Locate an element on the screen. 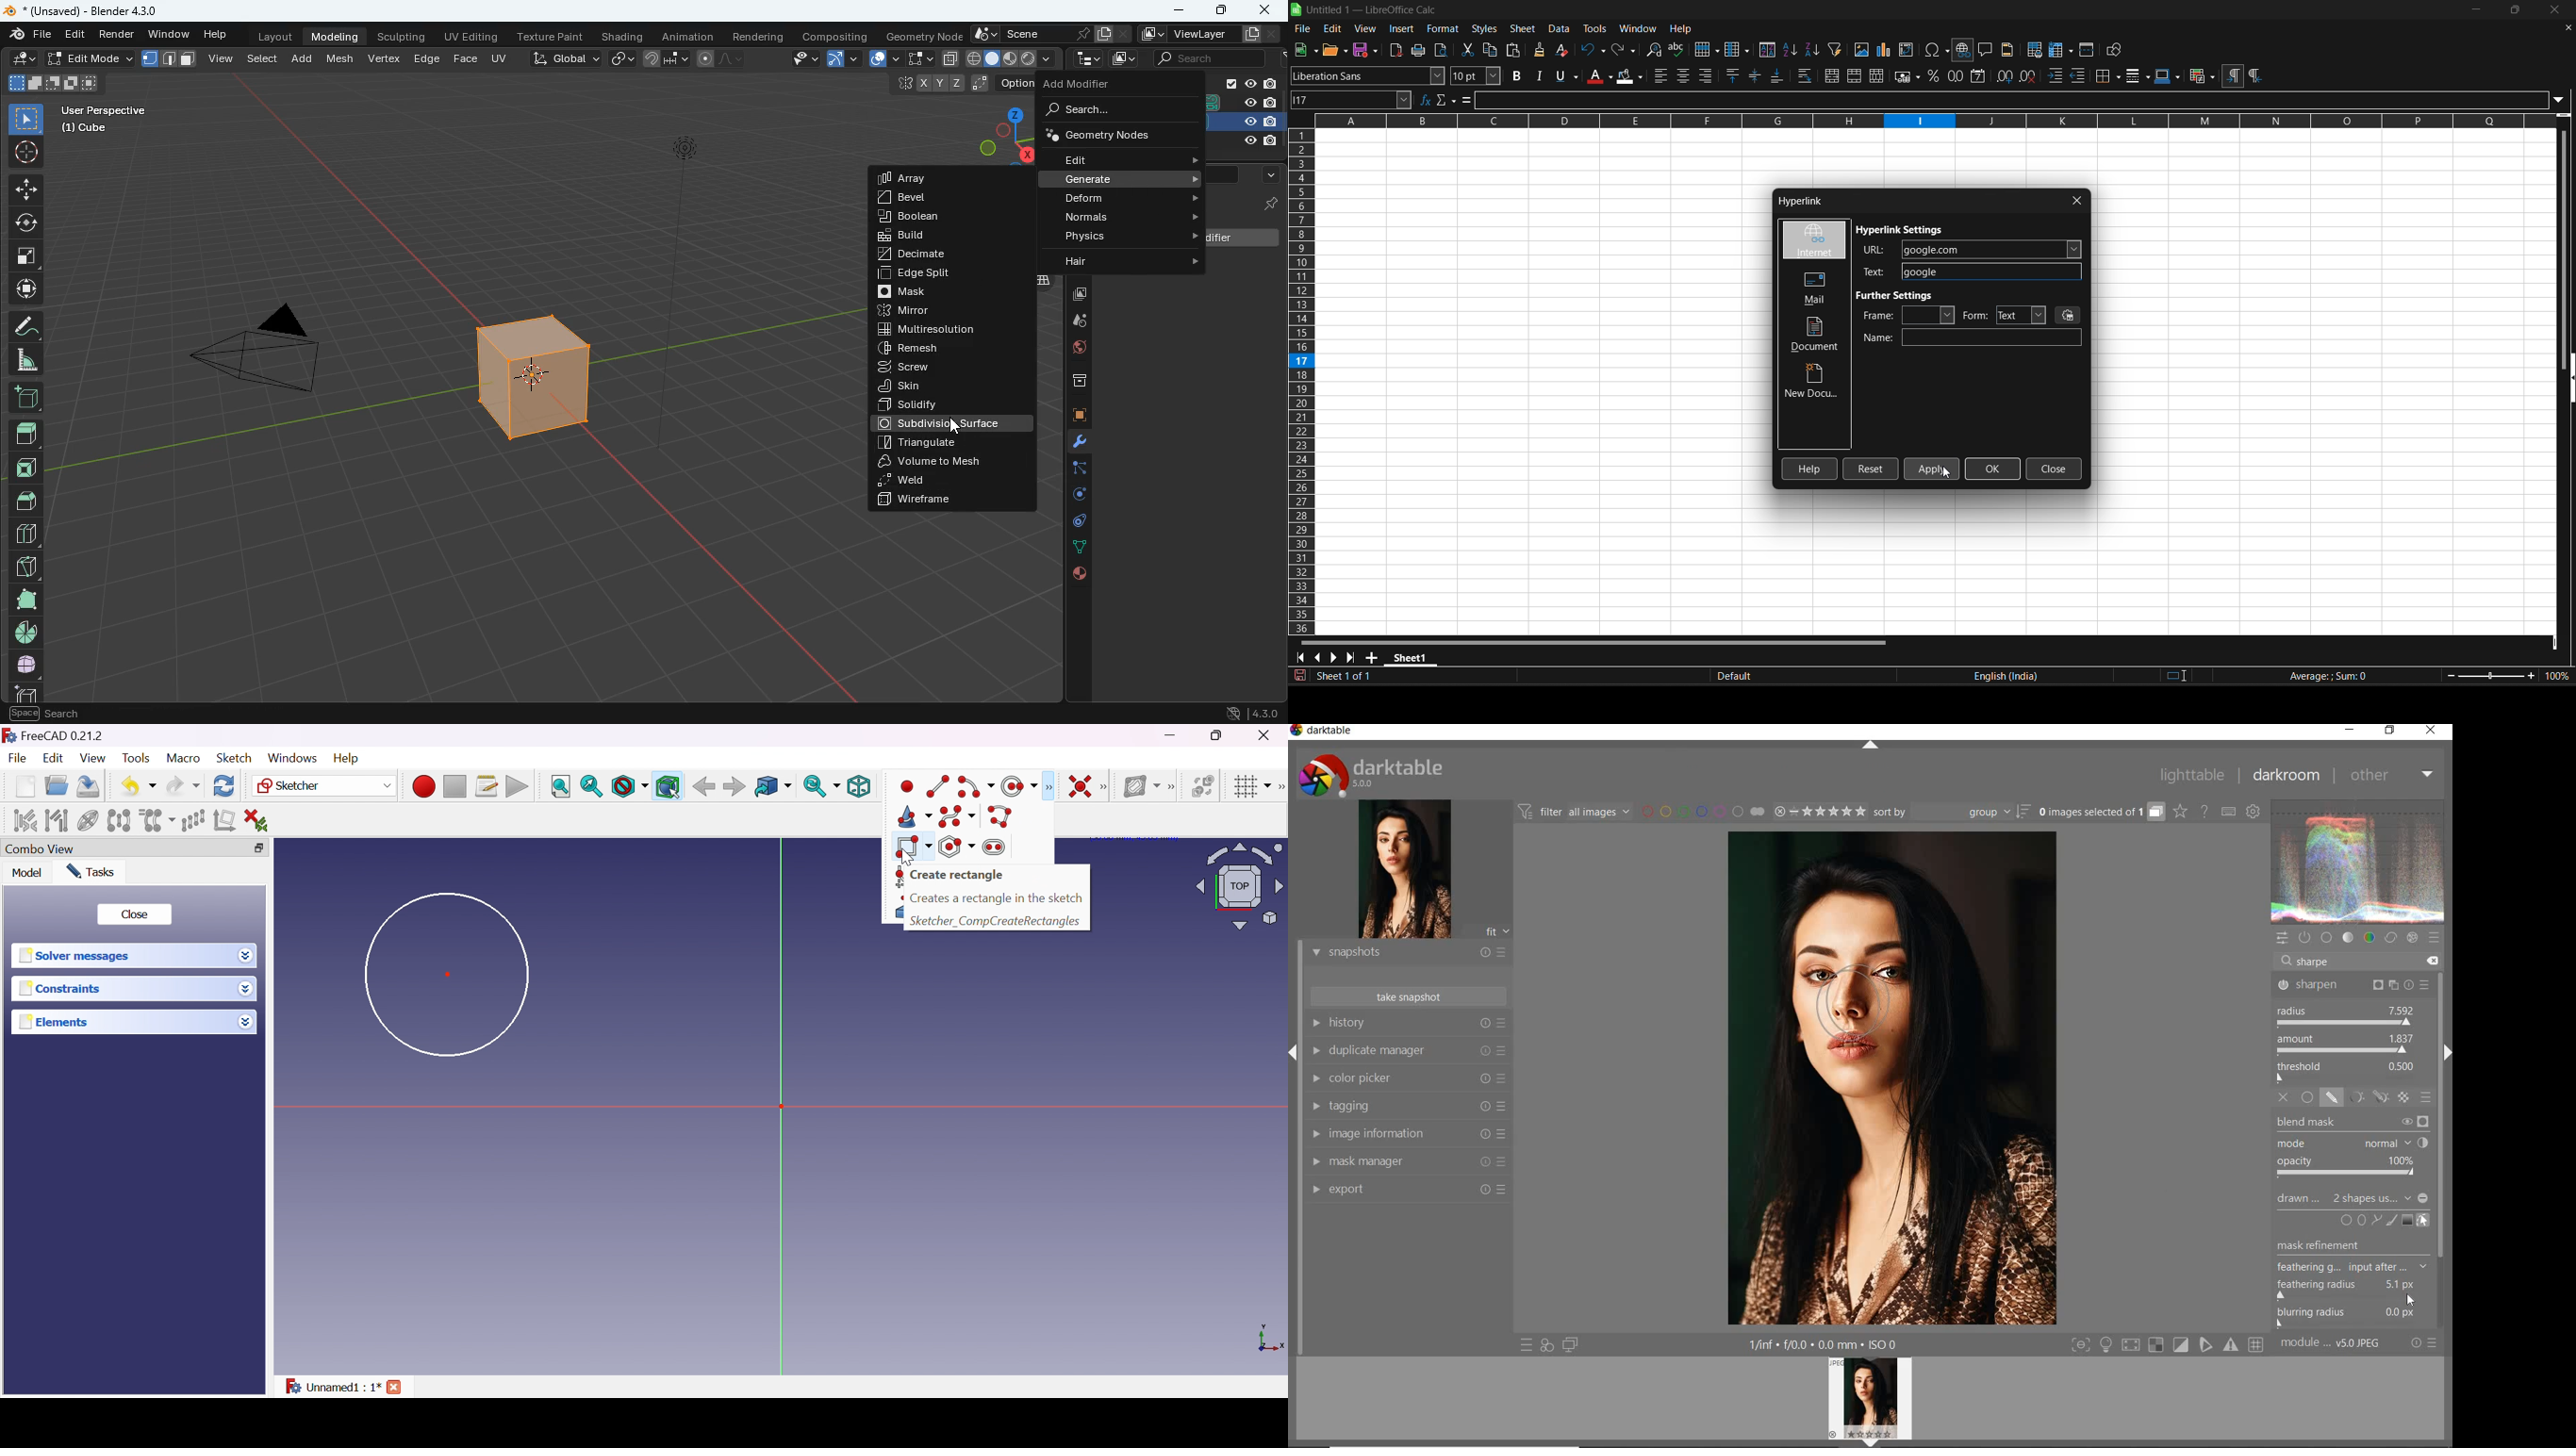  point is located at coordinates (908, 786).